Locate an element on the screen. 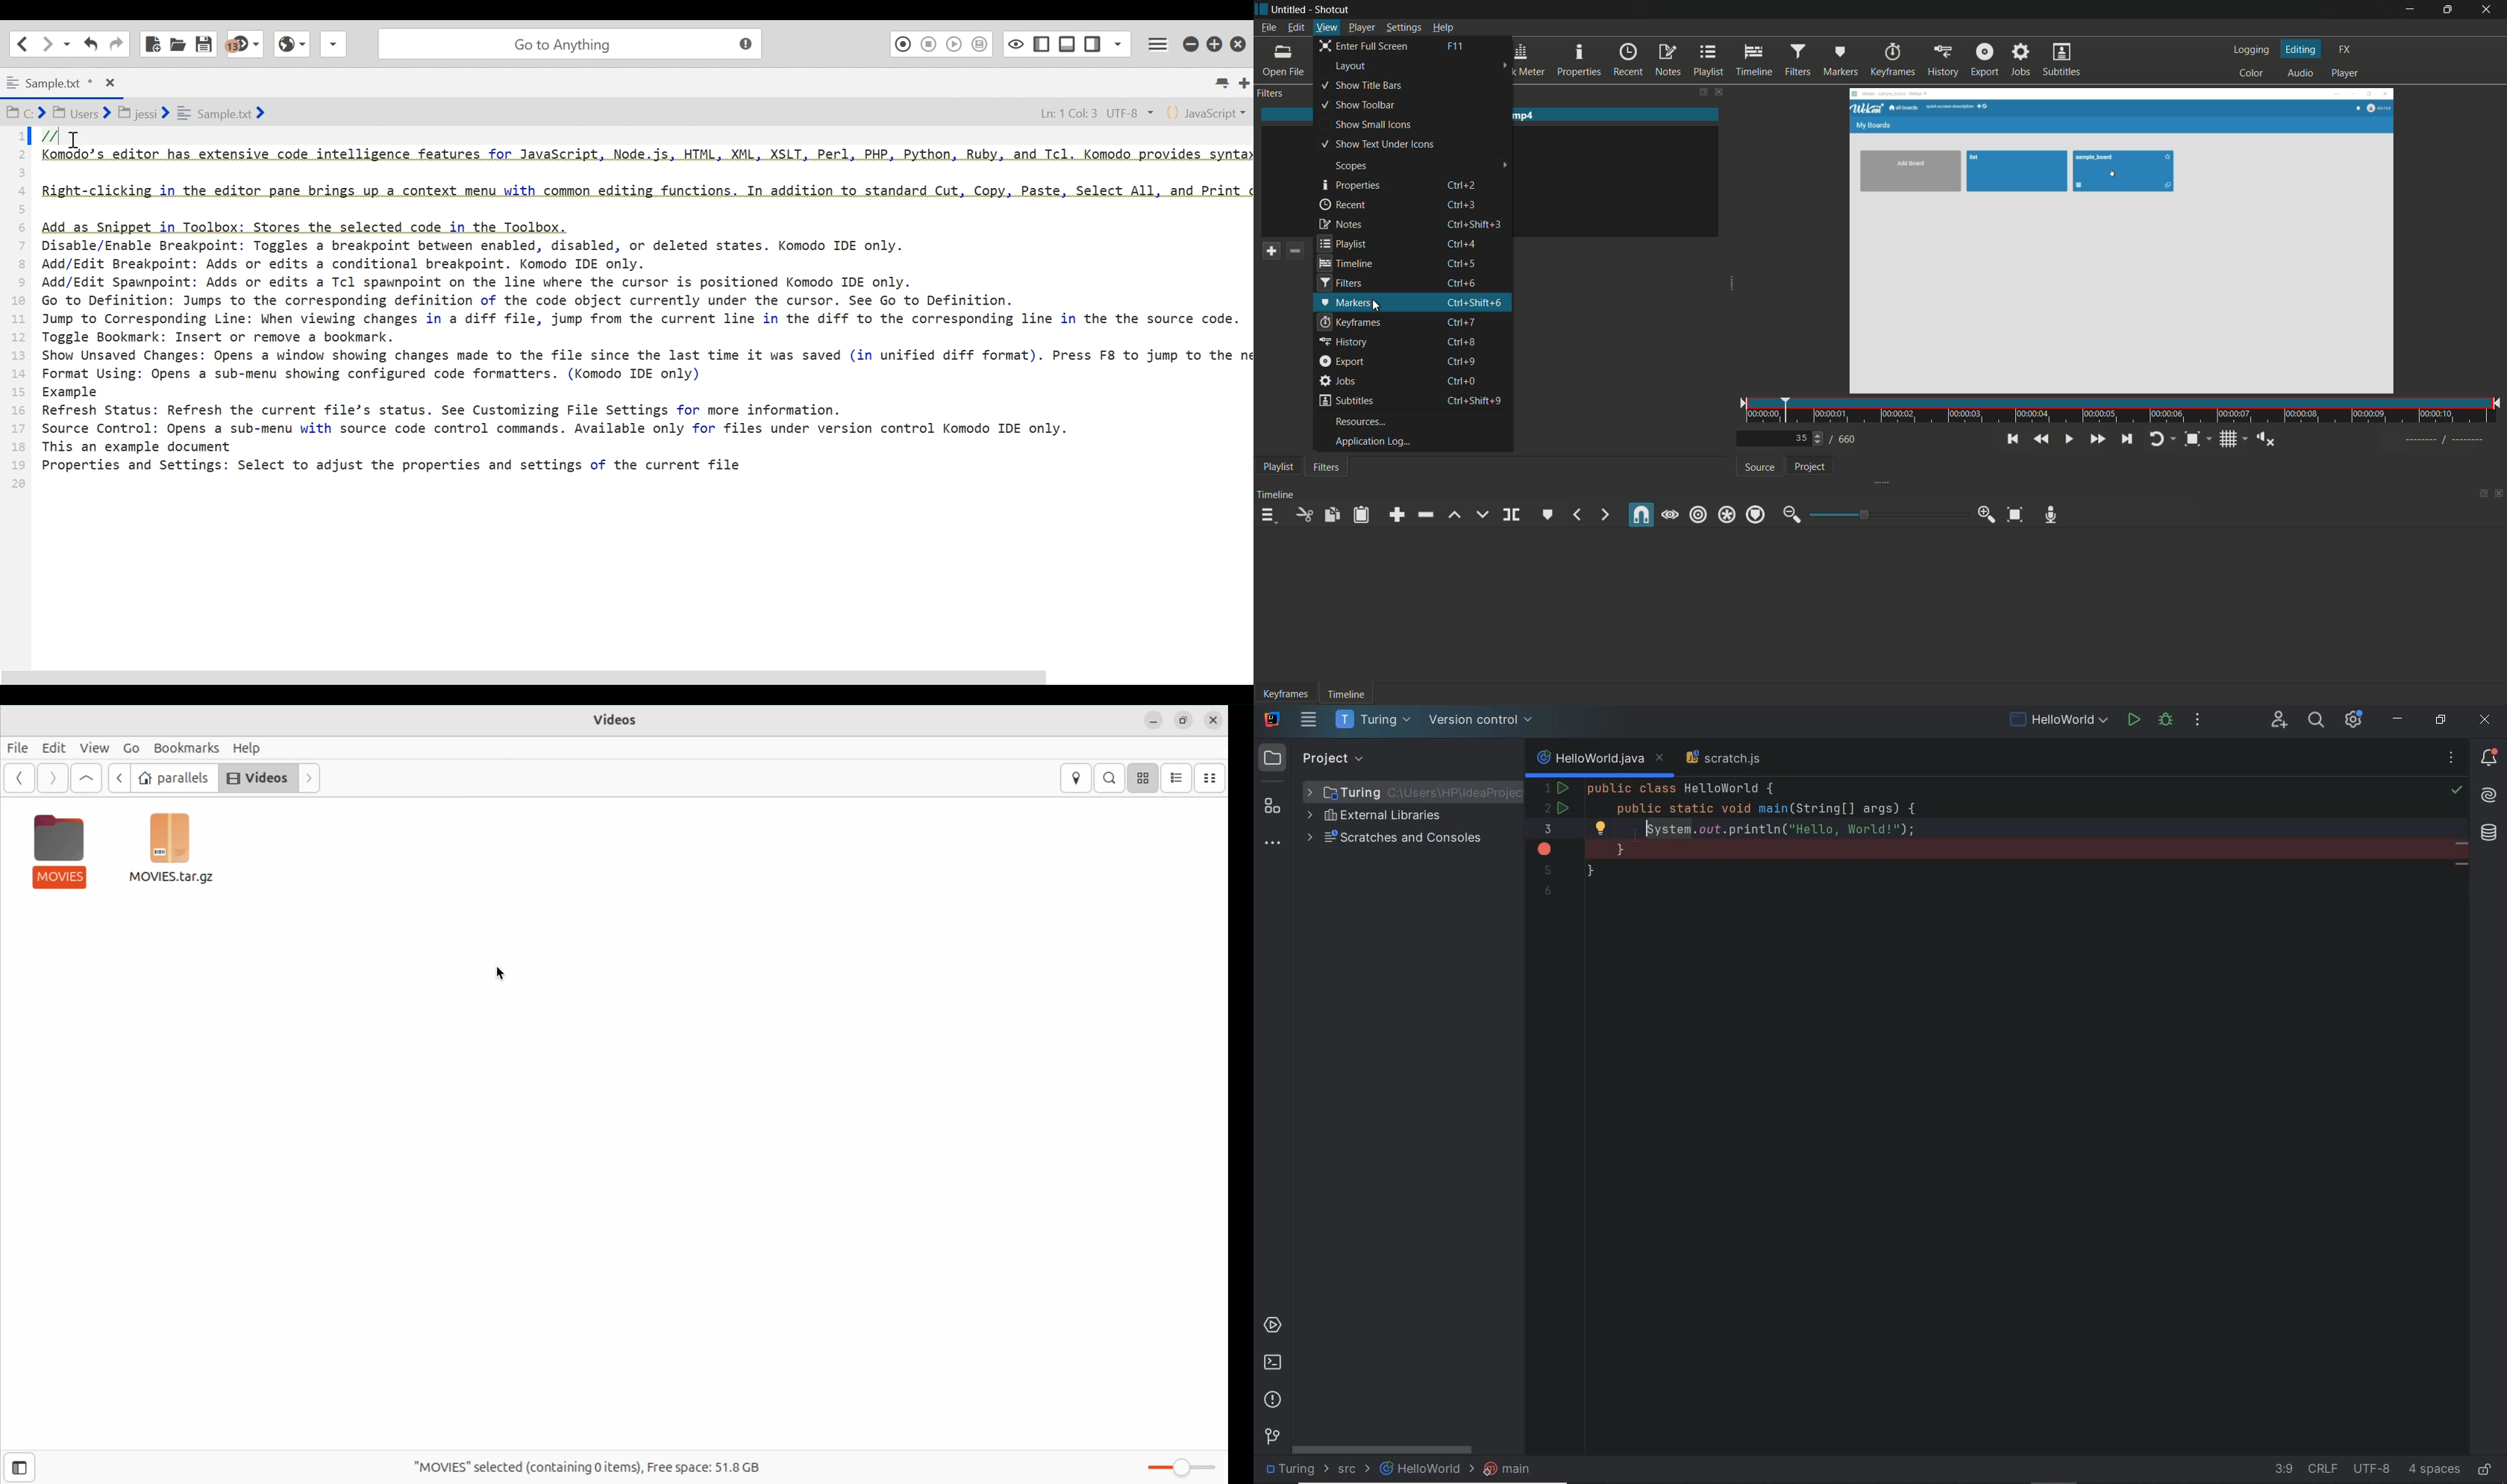 This screenshot has height=1484, width=2520. keyframes is located at coordinates (1893, 61).